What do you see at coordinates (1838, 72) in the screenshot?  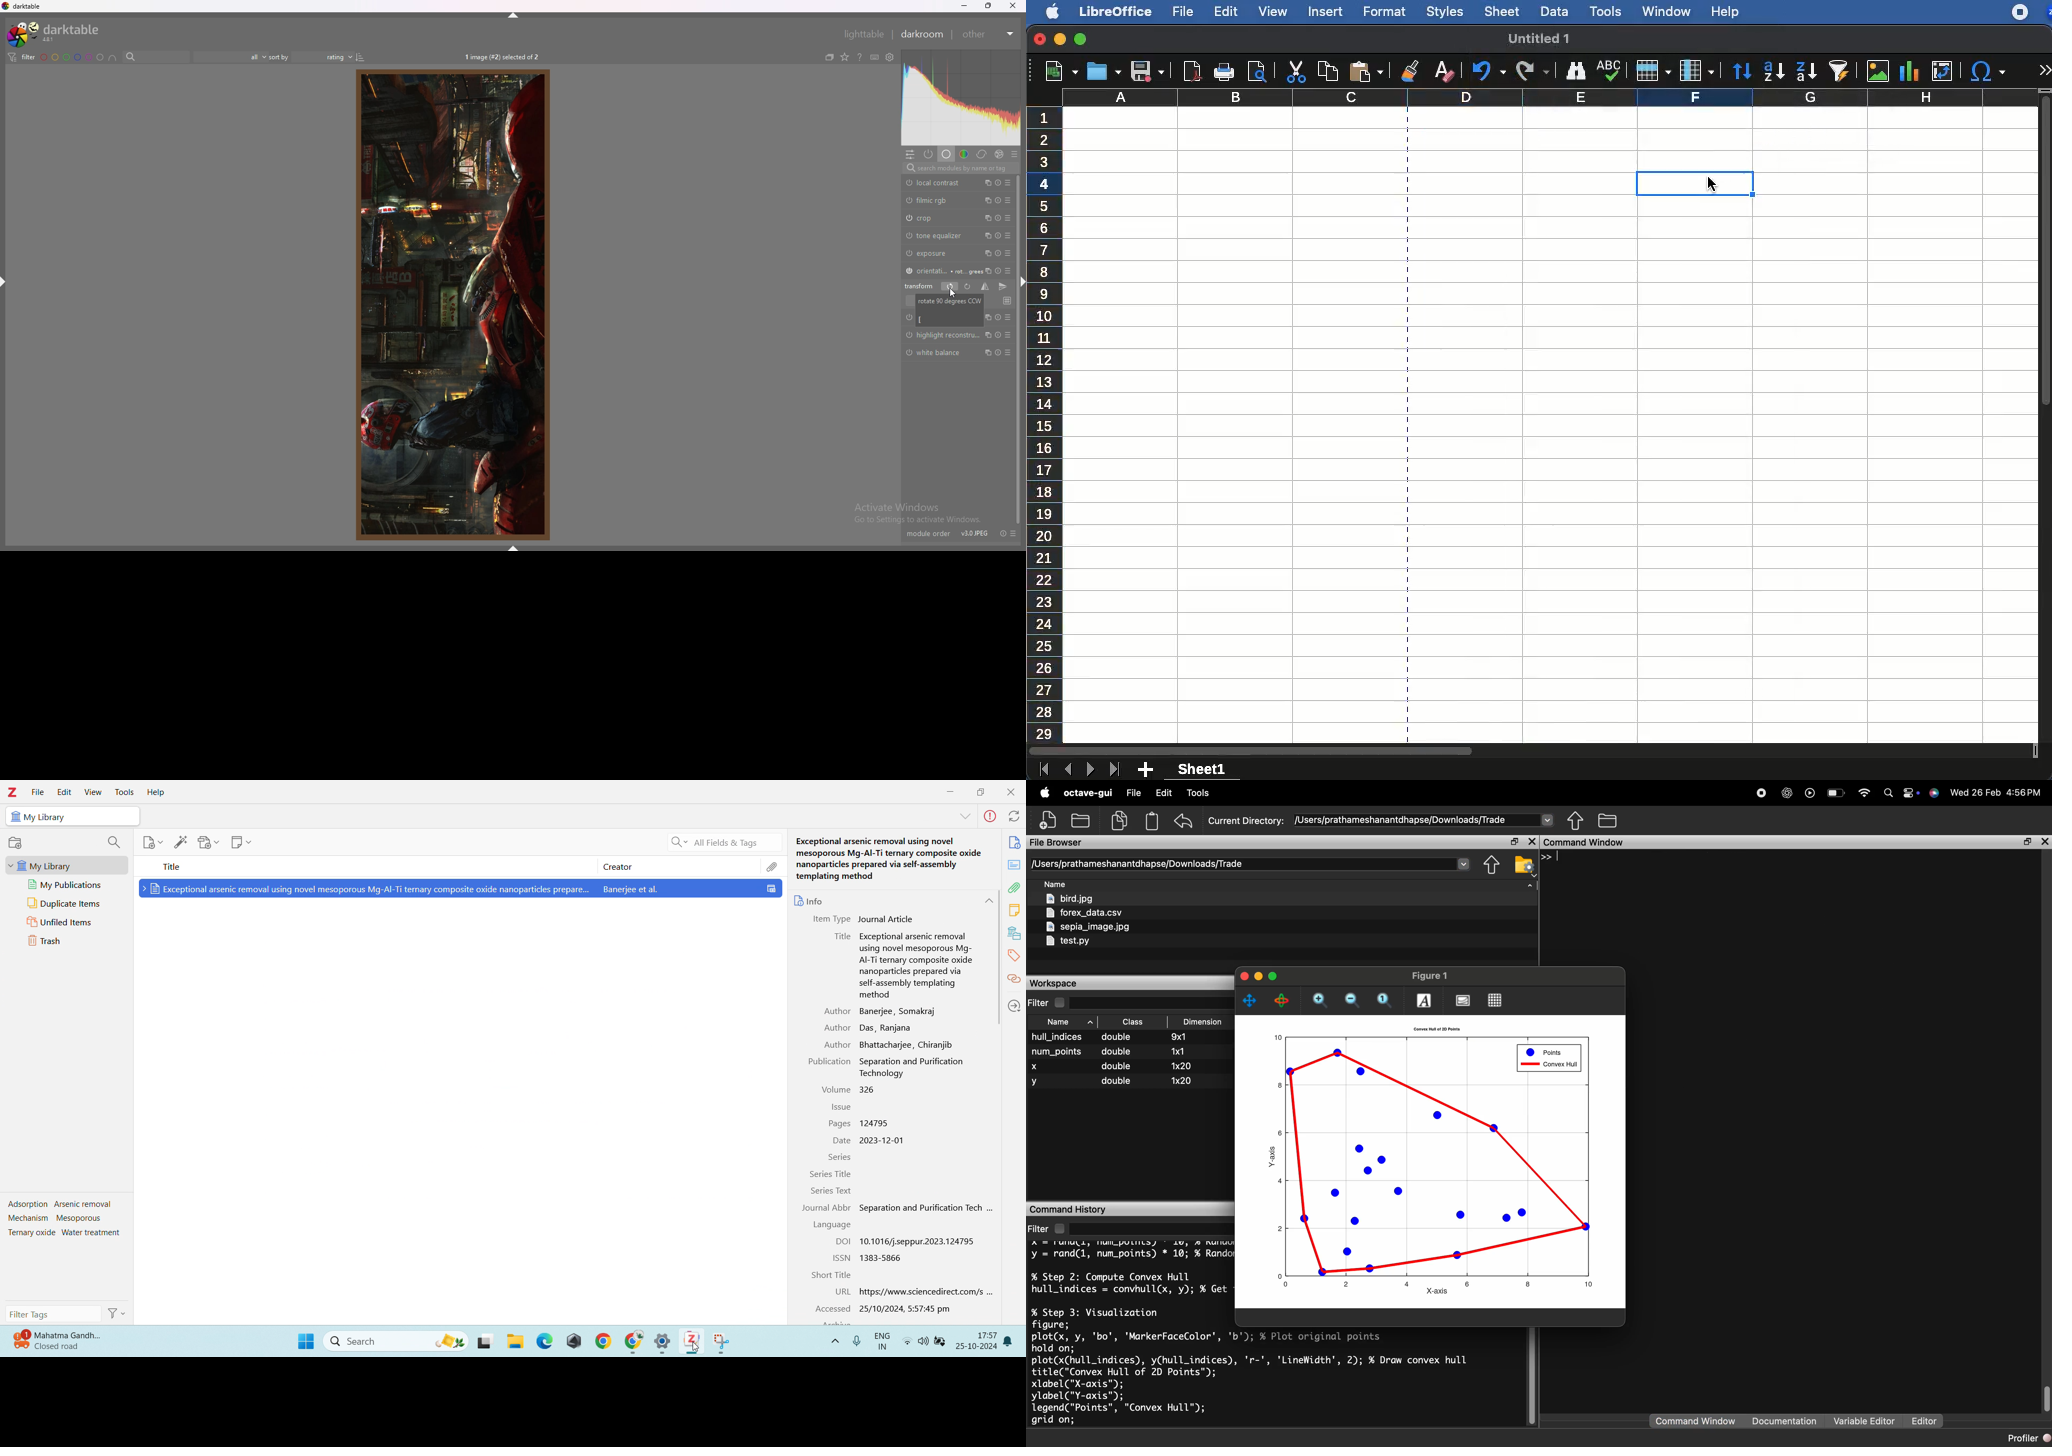 I see `sort` at bounding box center [1838, 72].